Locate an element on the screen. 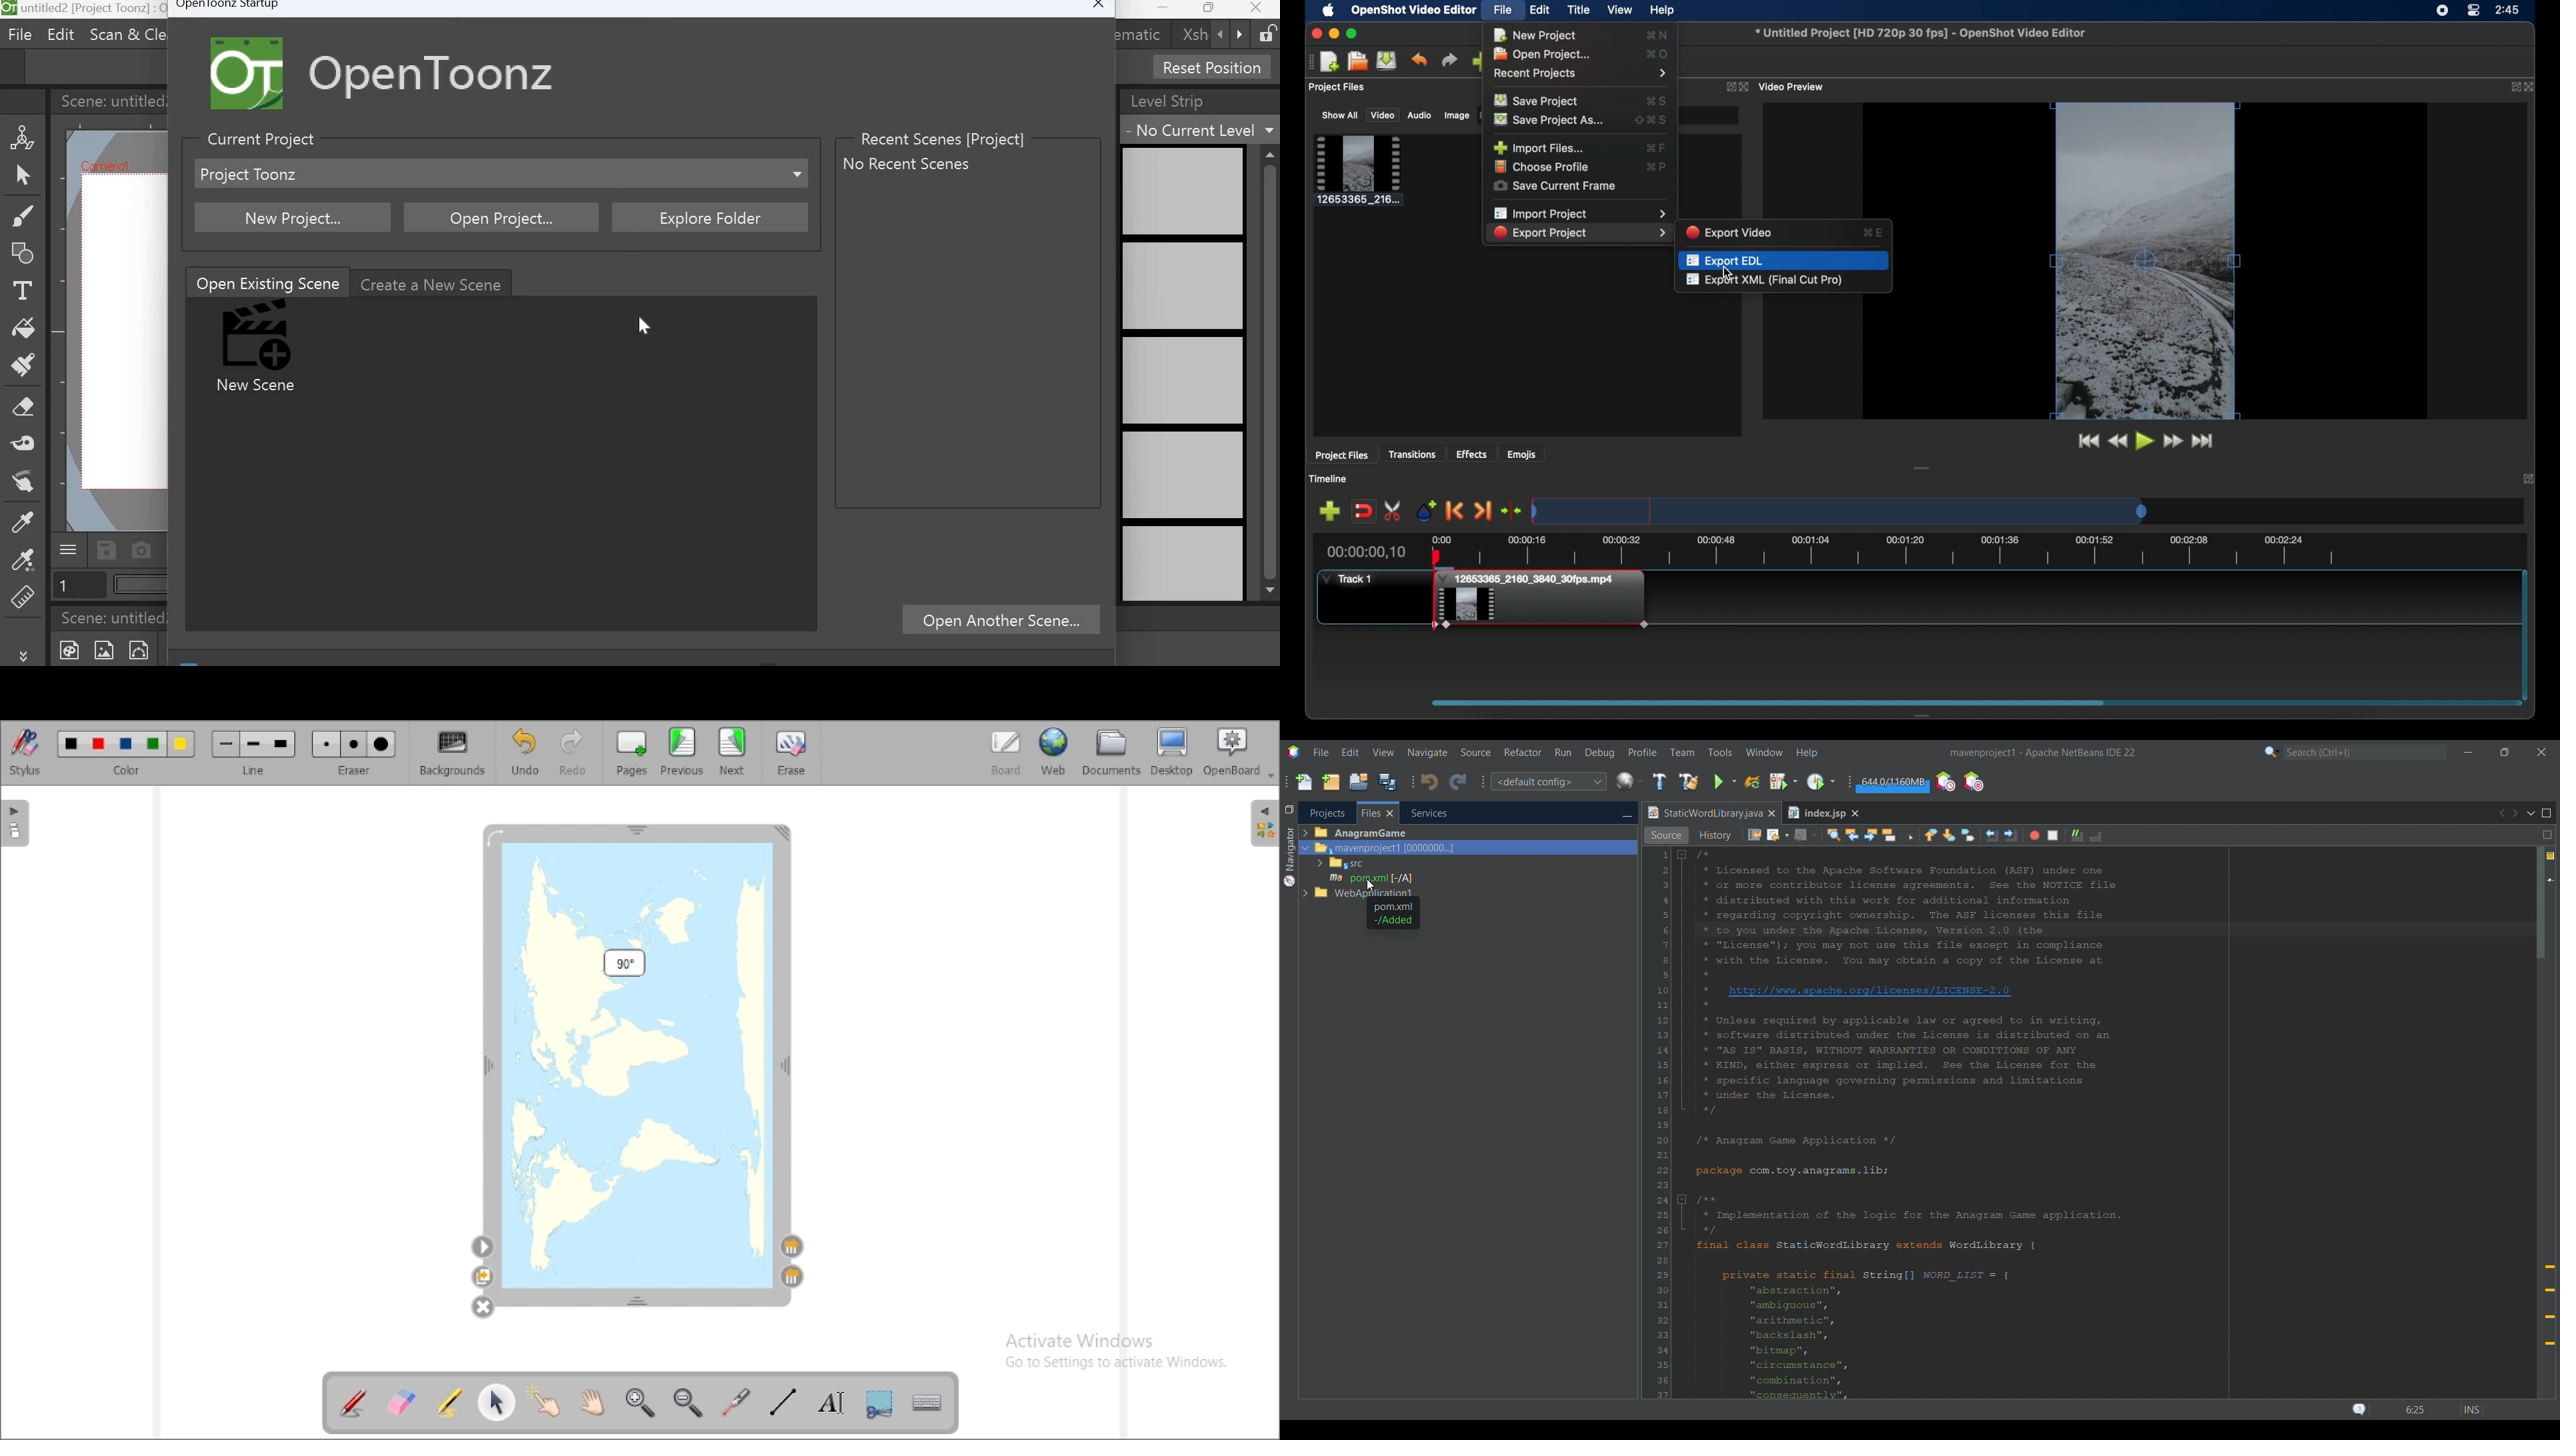 The image size is (2576, 1456). jump to start is located at coordinates (2087, 441).